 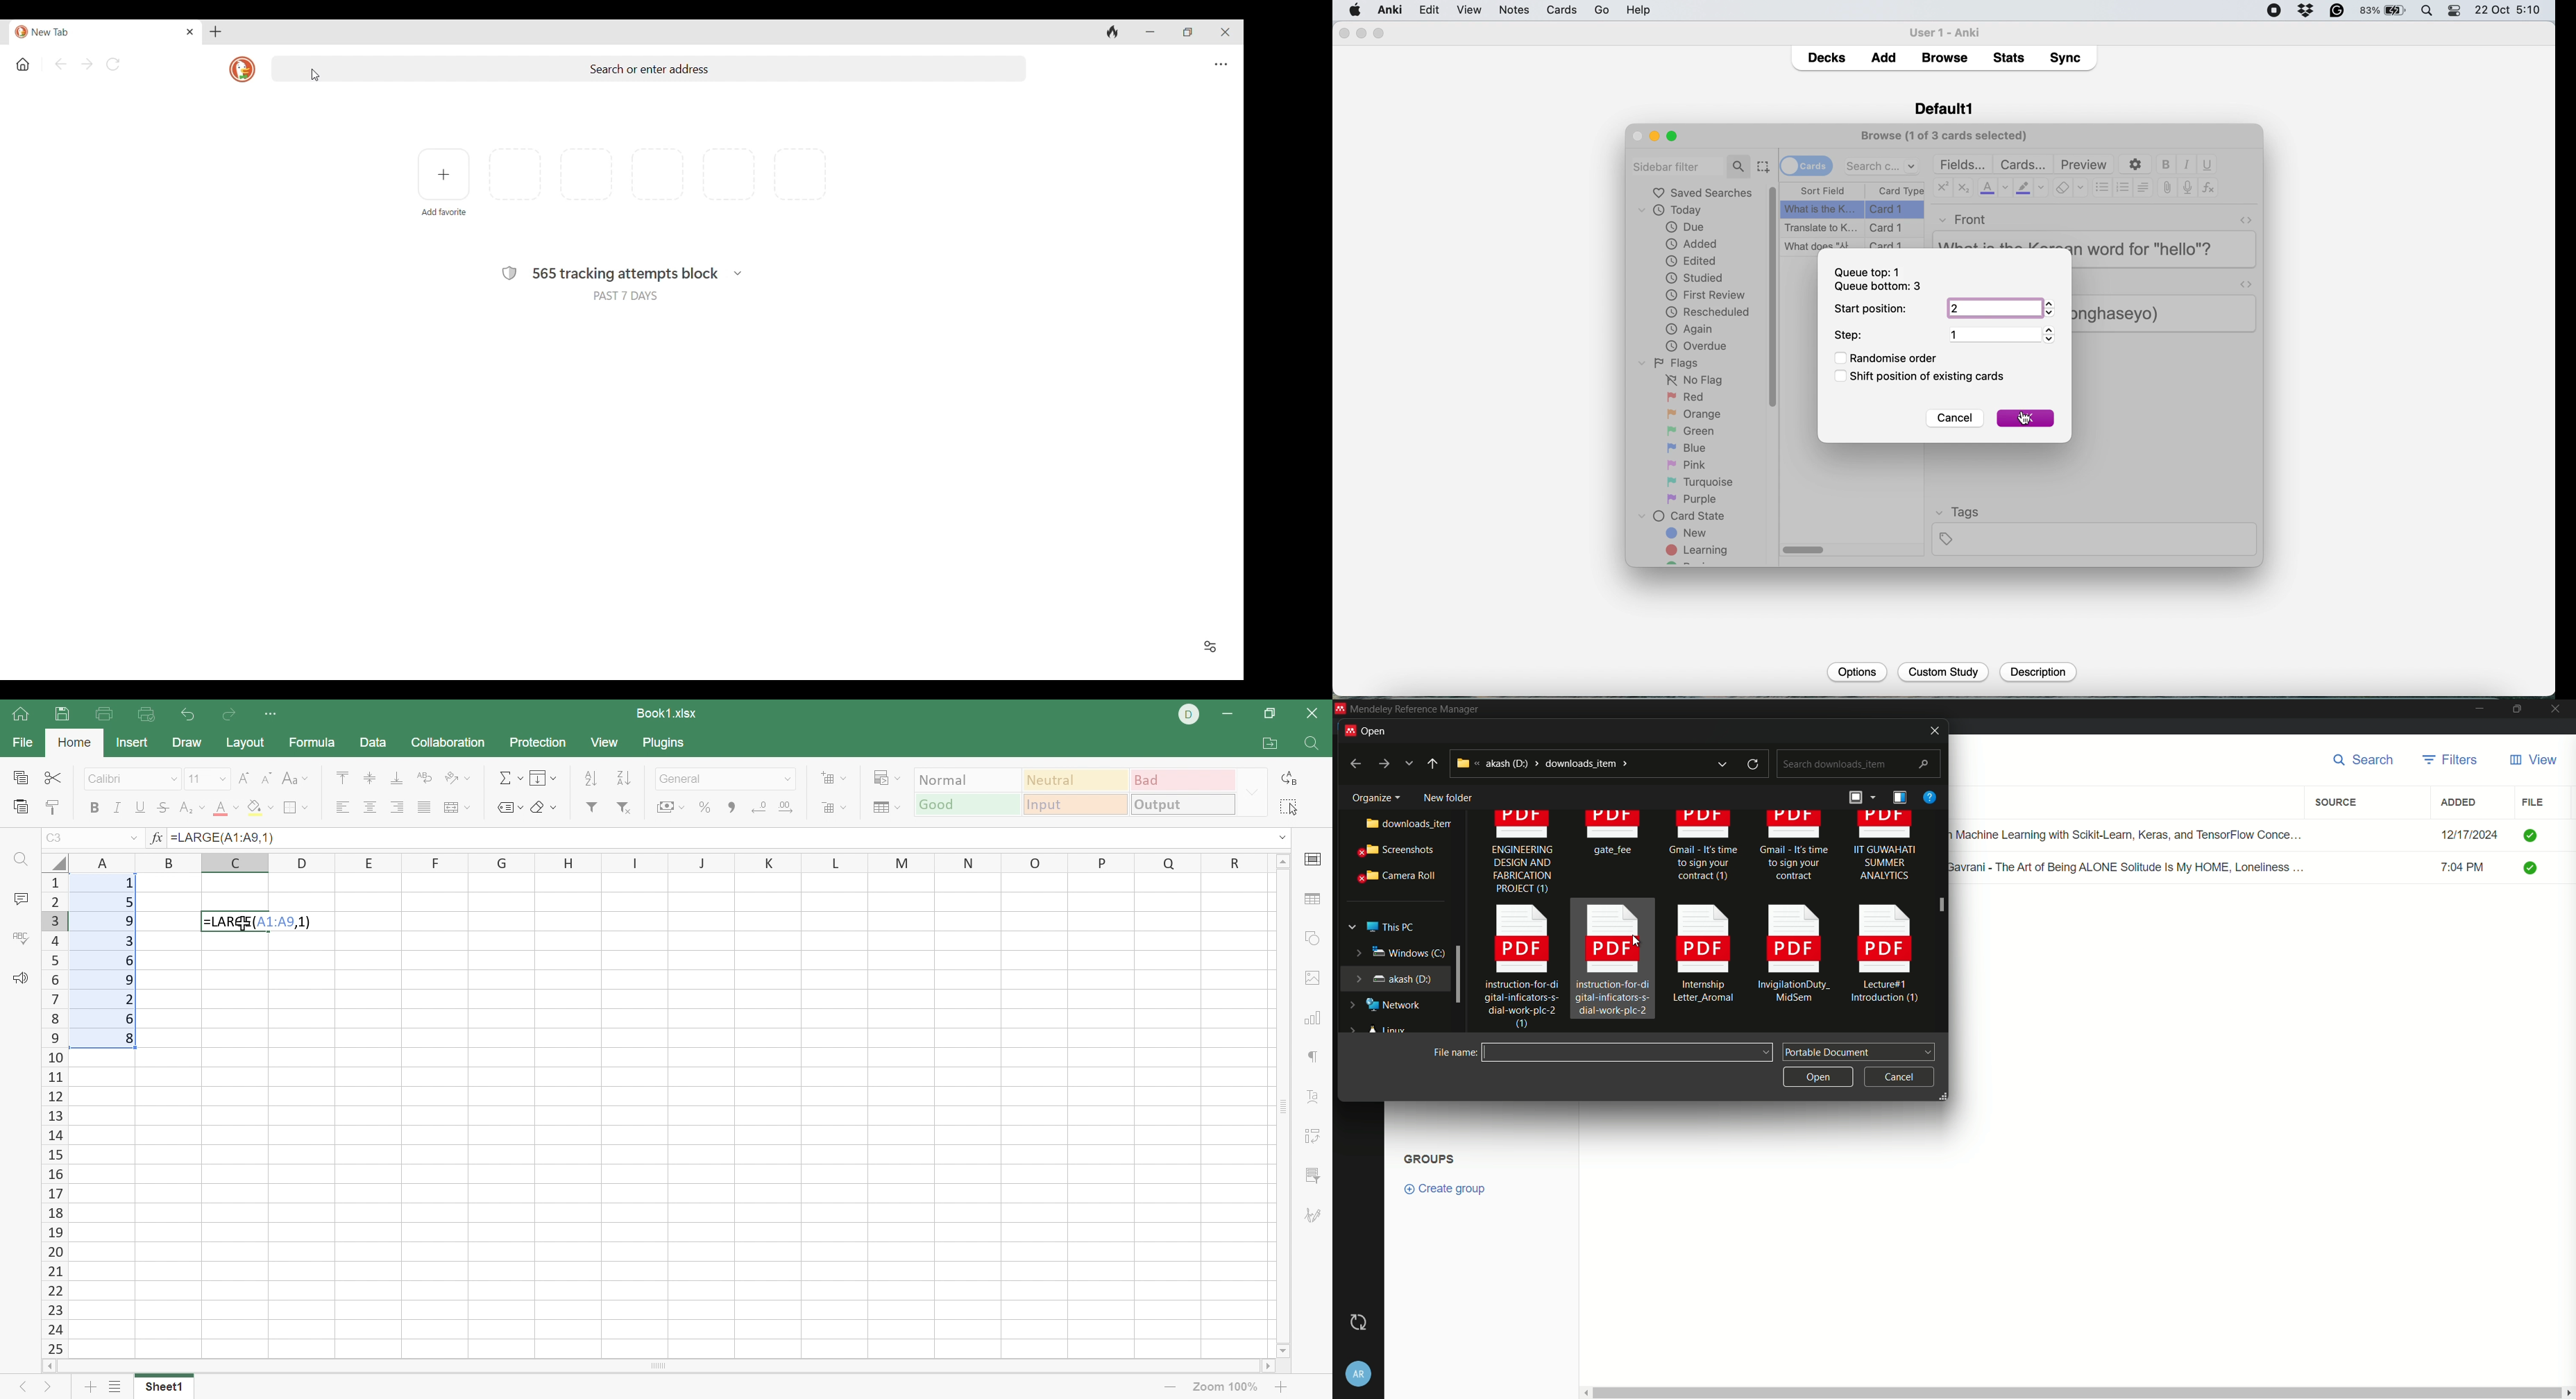 I want to click on instruction-for-di
gital-inficators-s-
dial-work-plc-2
0), so click(x=1515, y=968).